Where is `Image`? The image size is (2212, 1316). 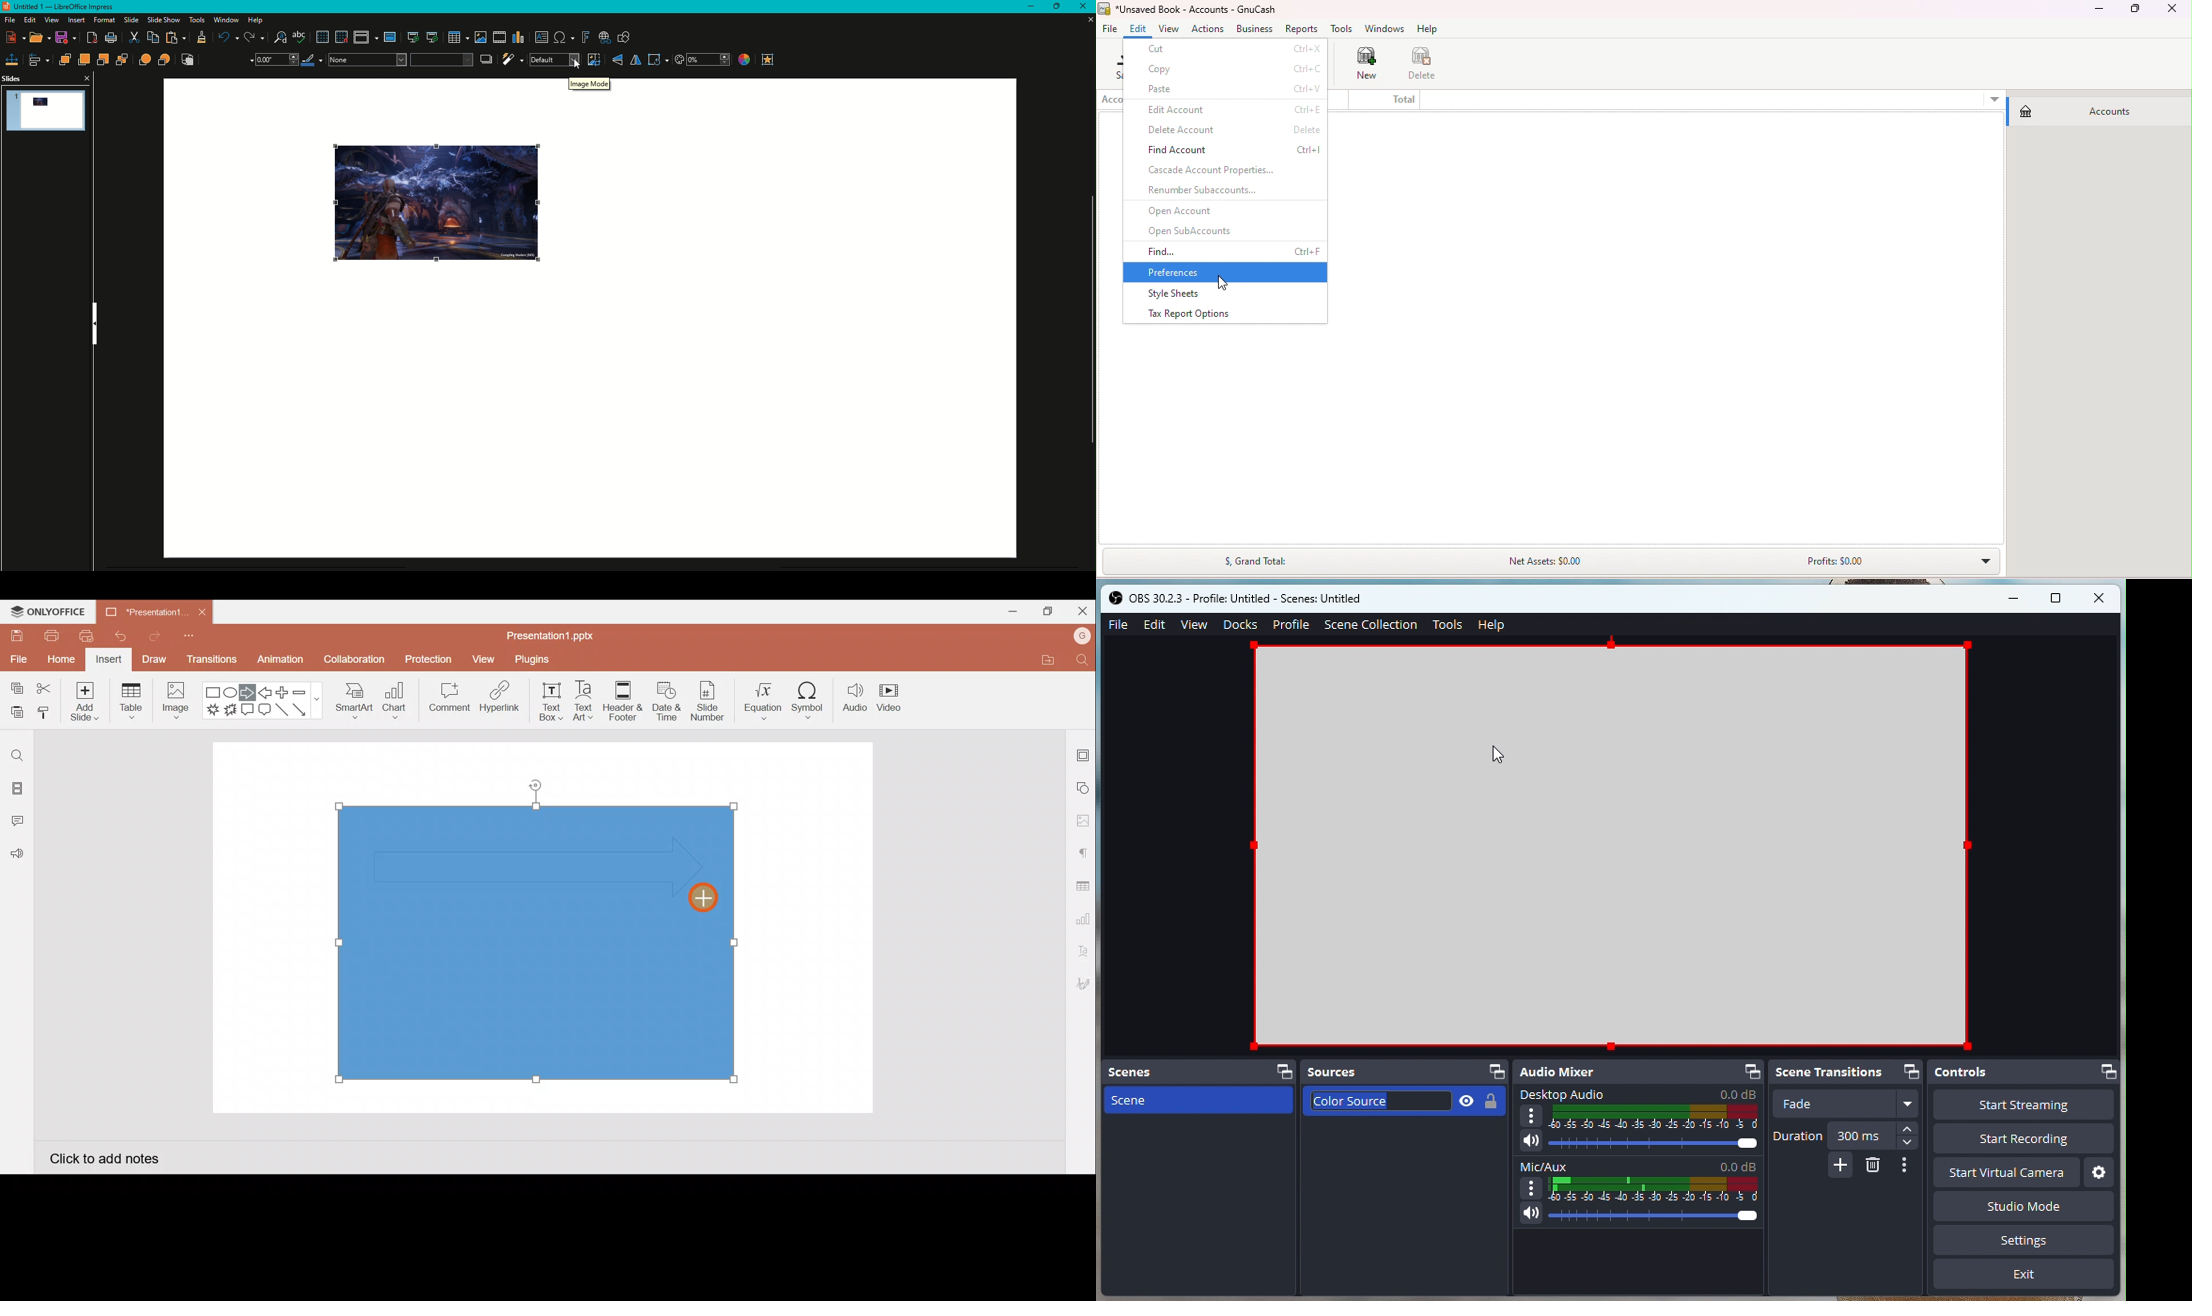 Image is located at coordinates (174, 703).